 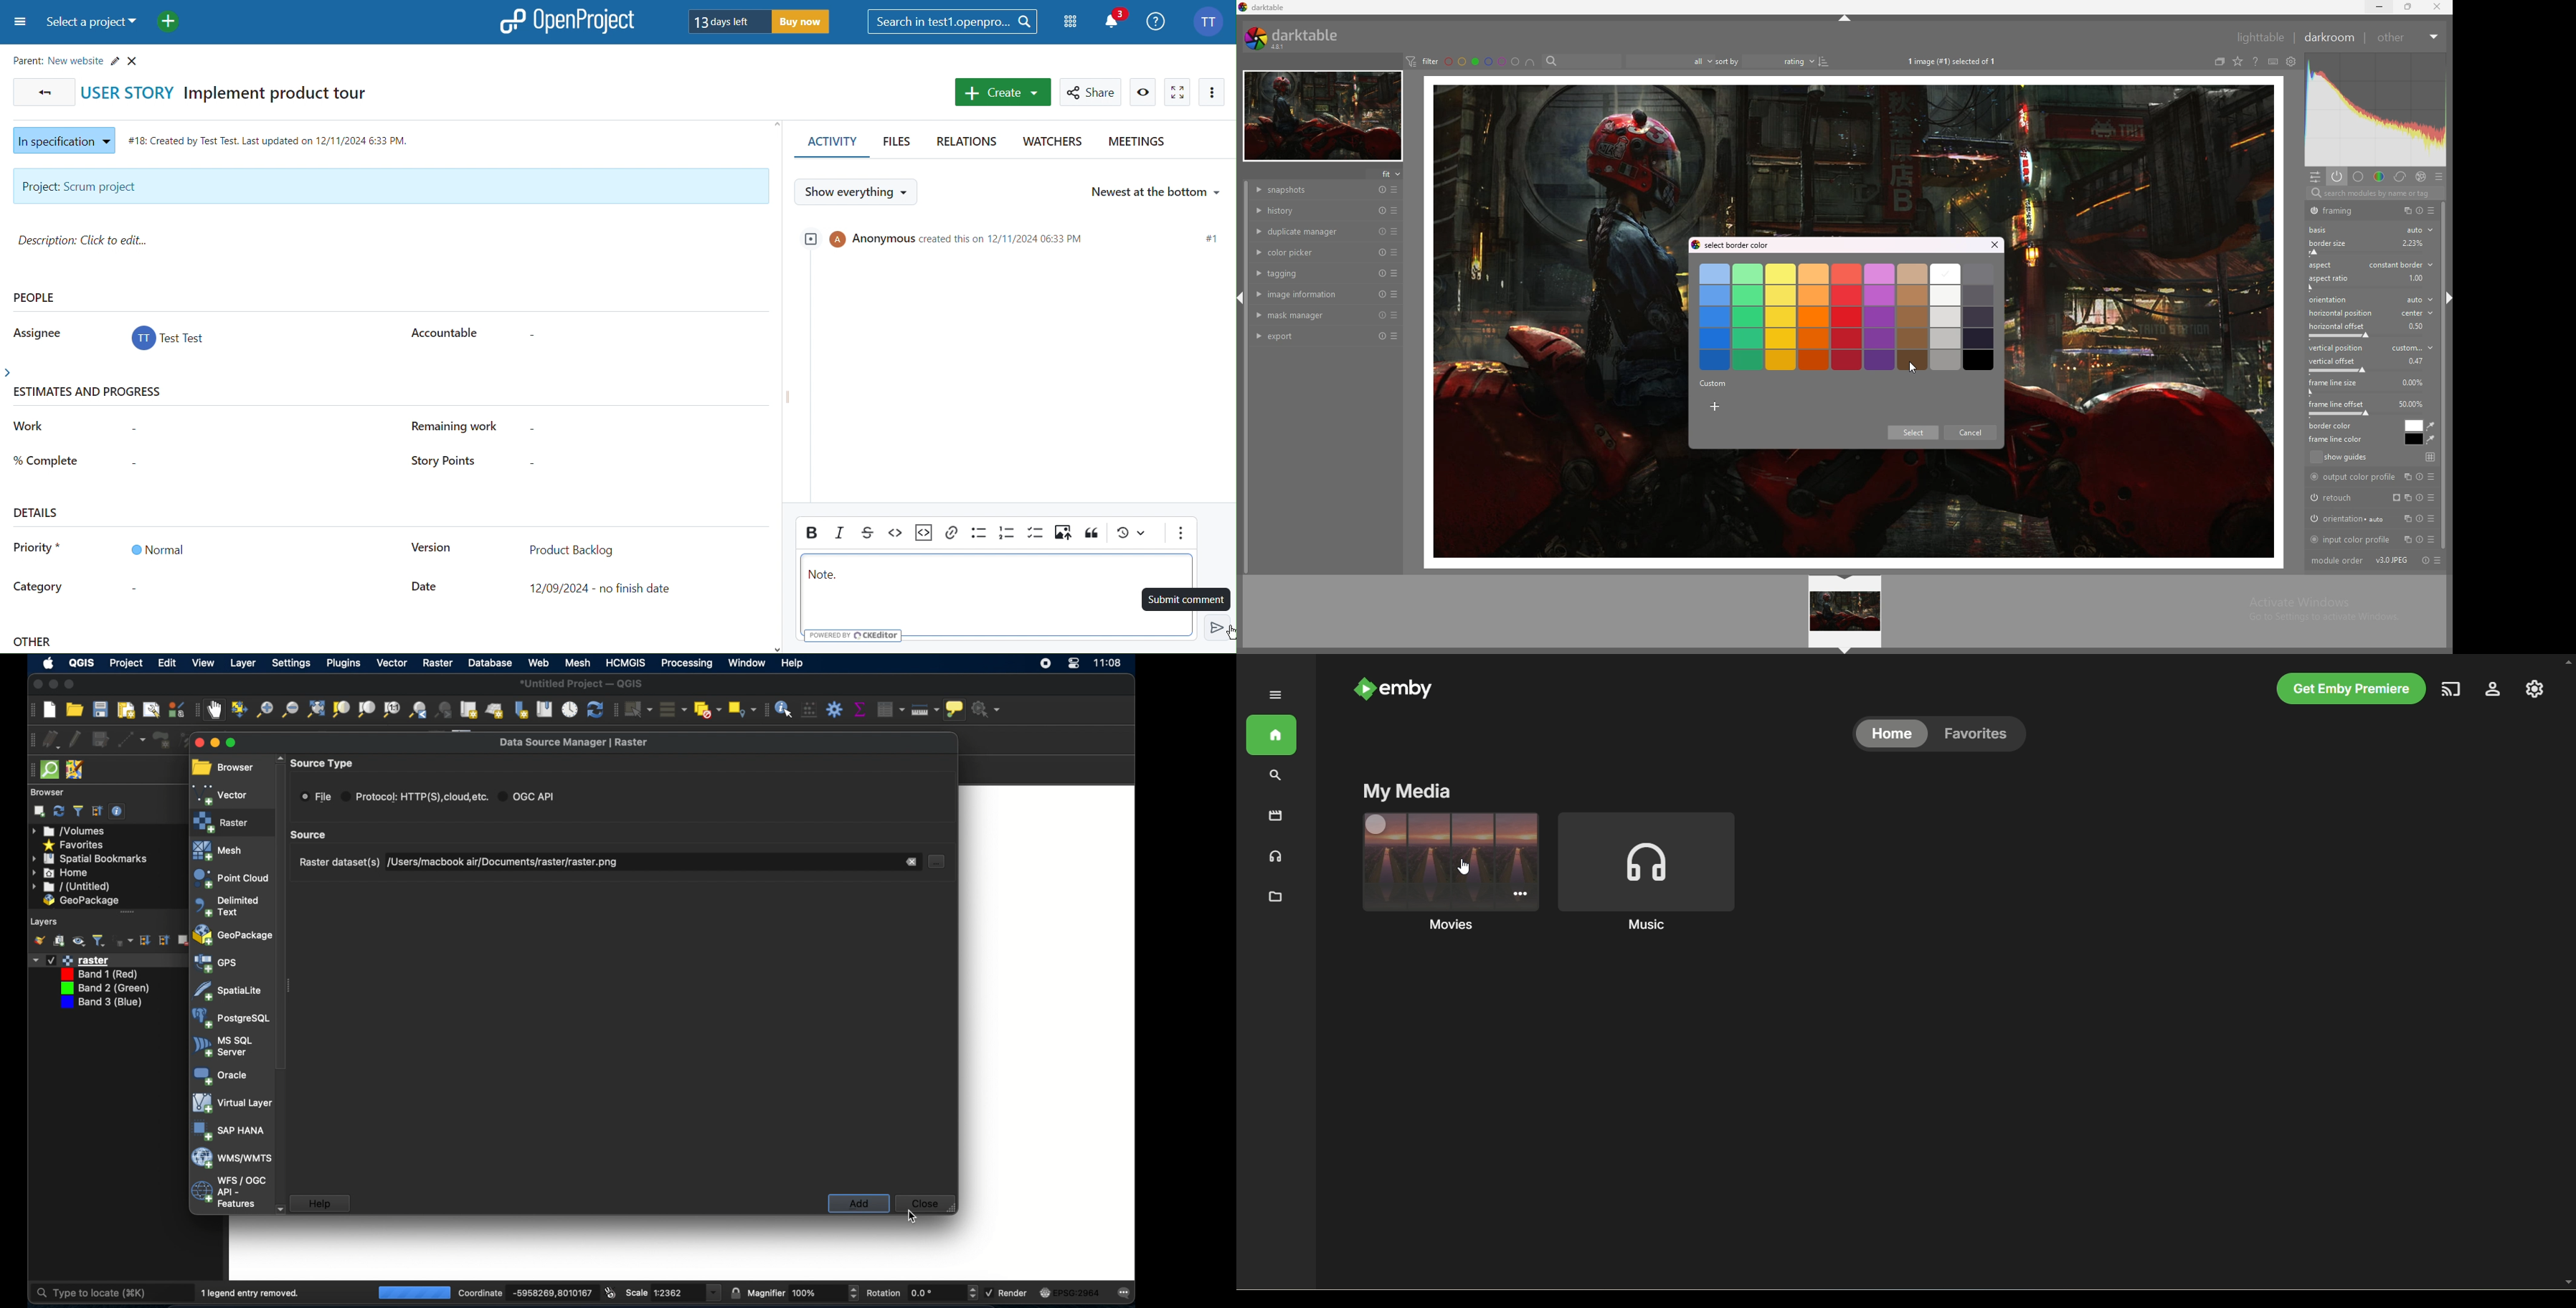 What do you see at coordinates (1848, 316) in the screenshot?
I see `border colors` at bounding box center [1848, 316].